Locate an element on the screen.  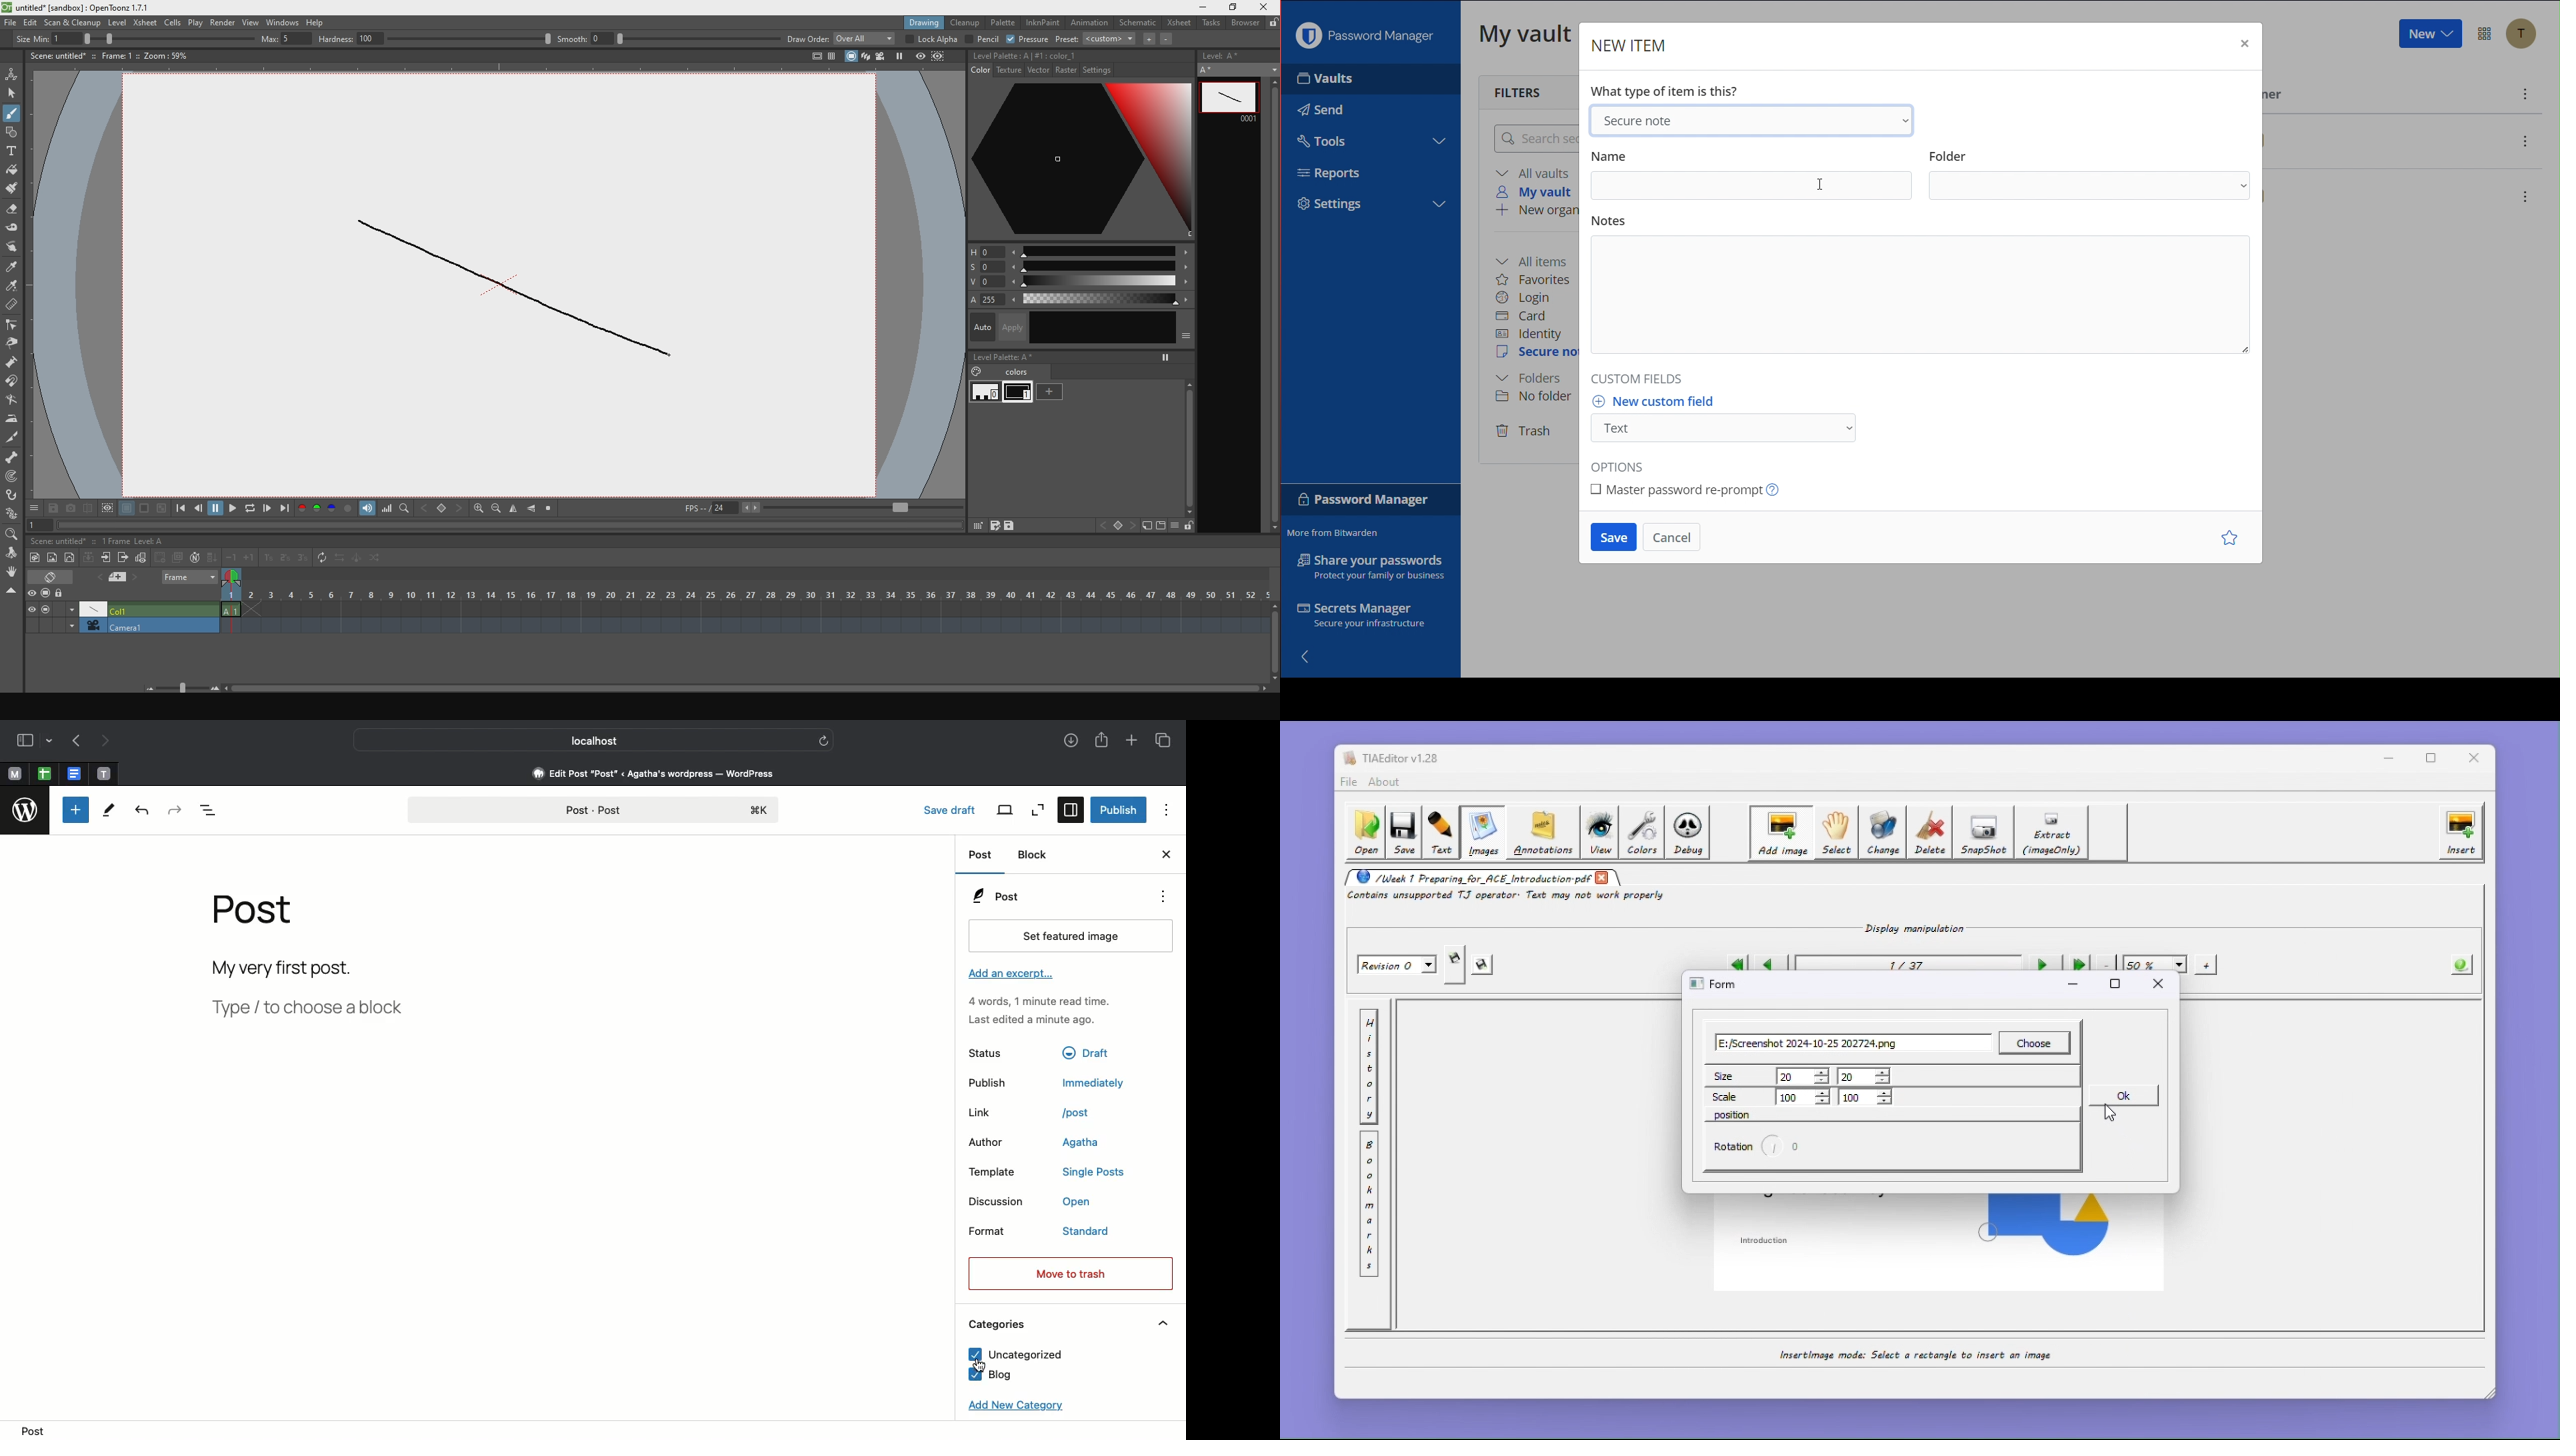
20 is located at coordinates (1803, 1076).